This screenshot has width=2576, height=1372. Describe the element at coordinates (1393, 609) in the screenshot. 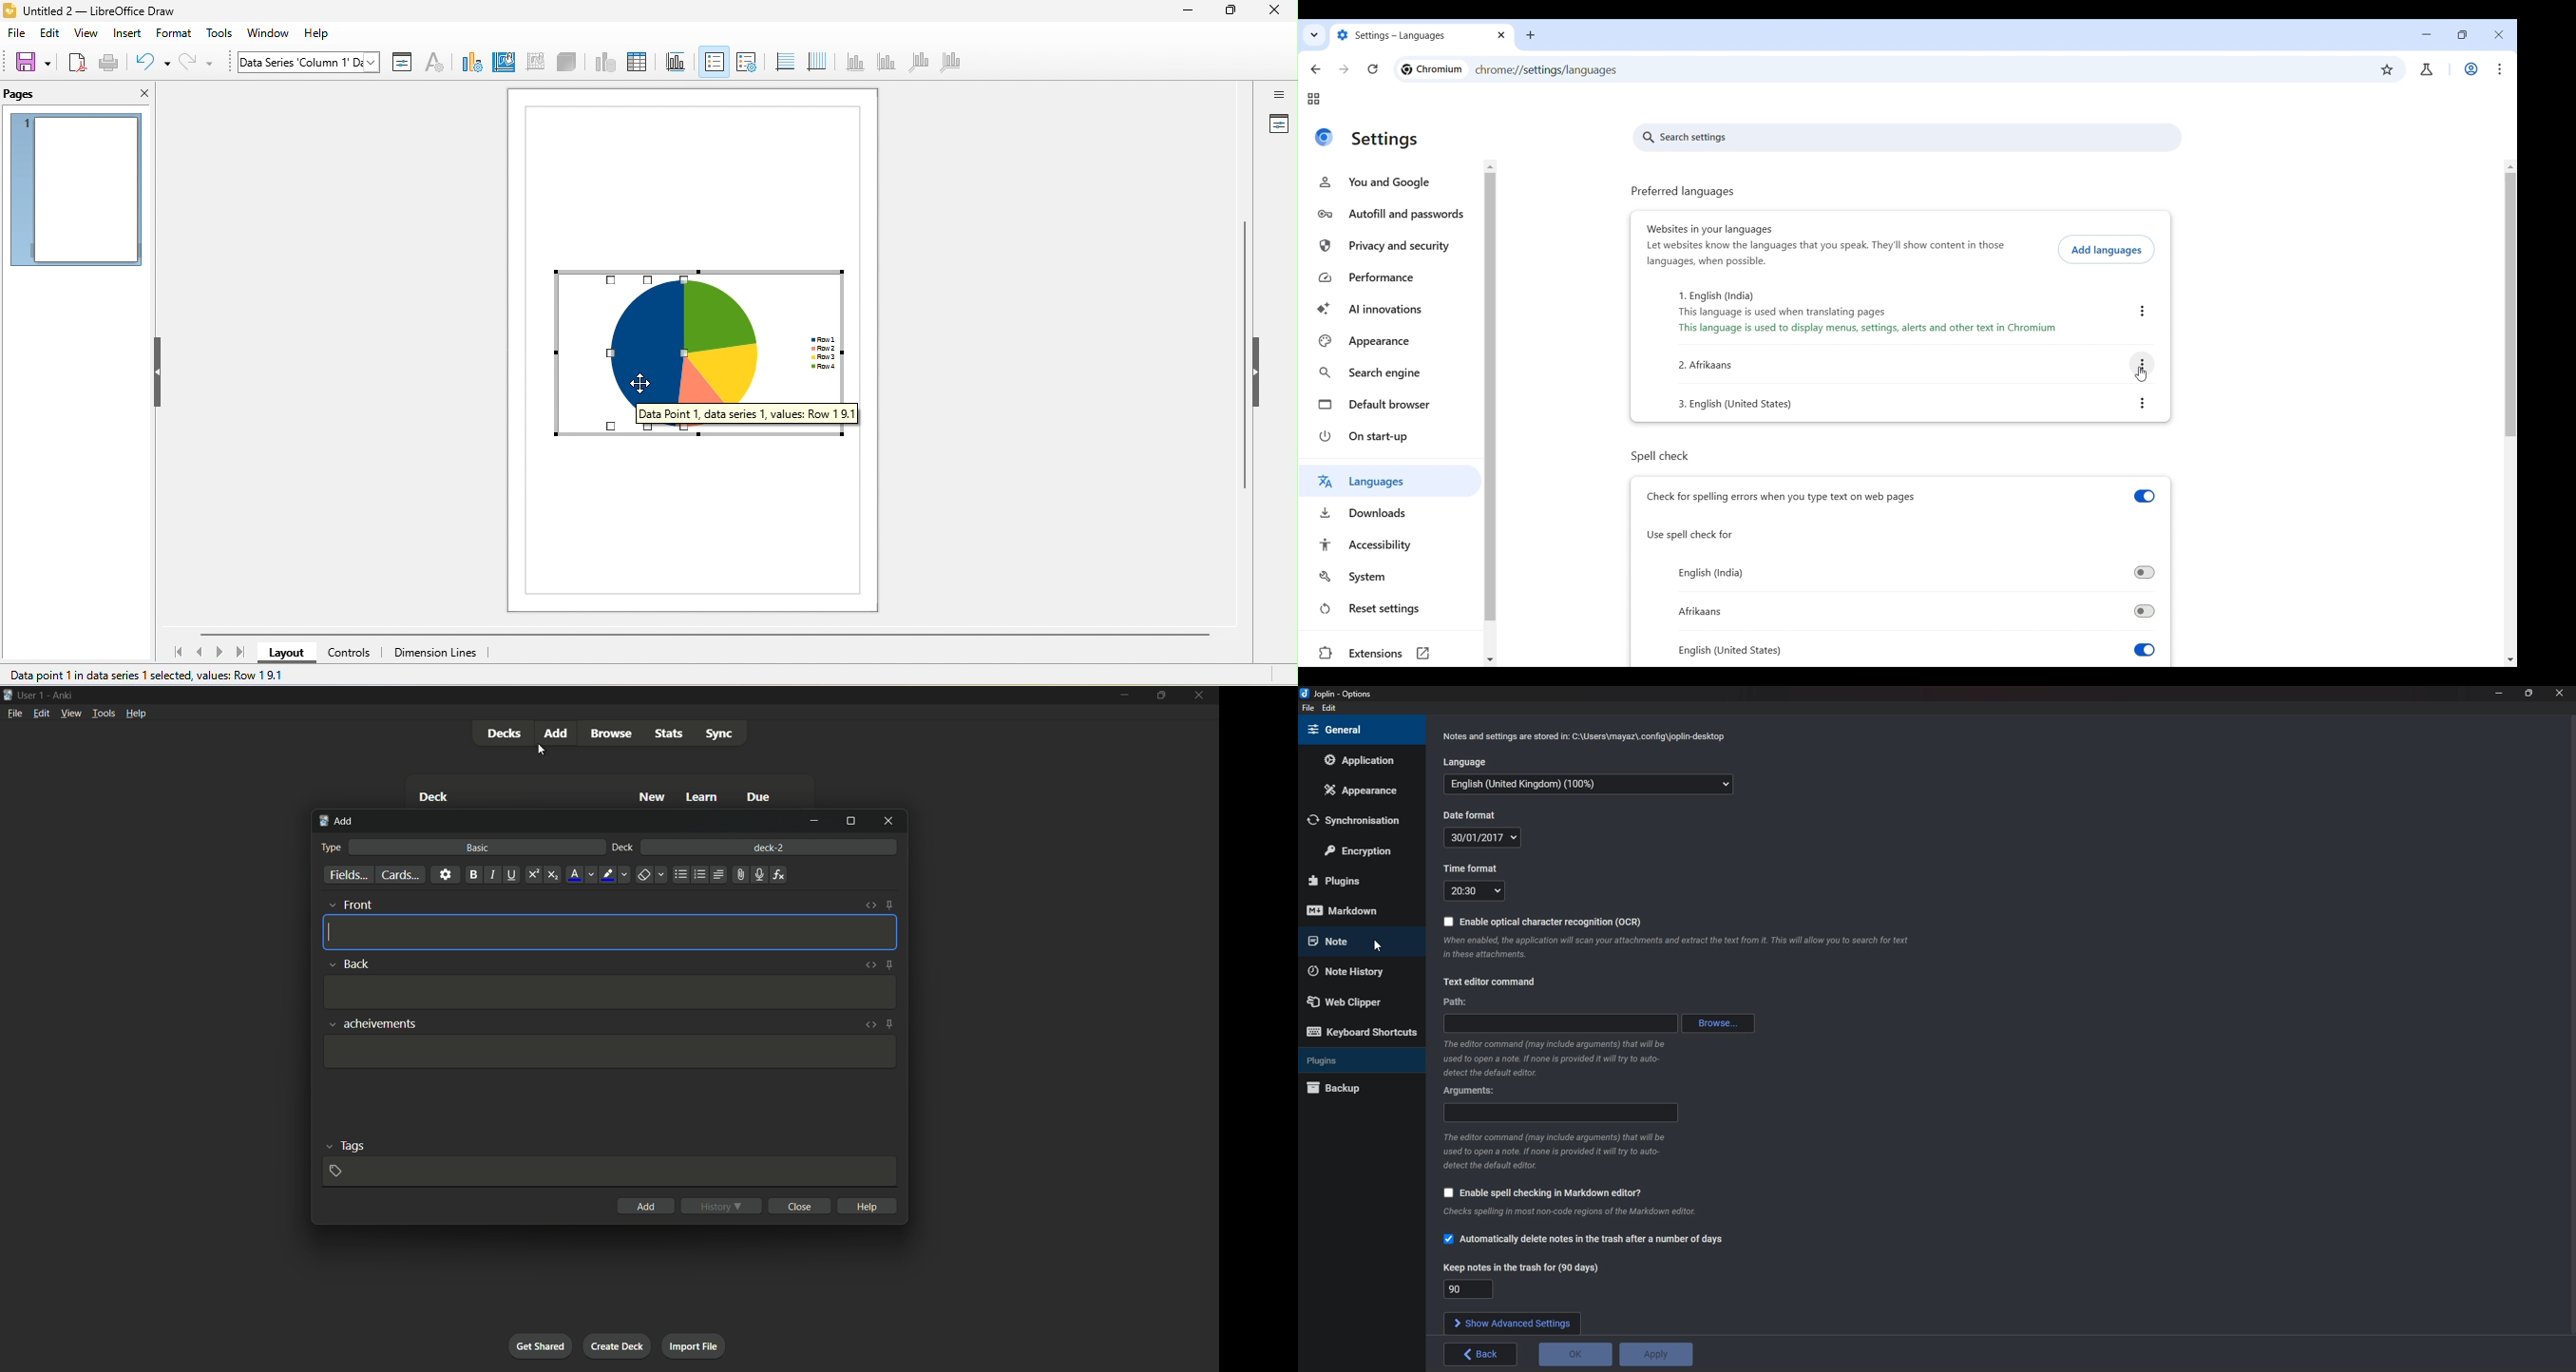

I see `Reset settings` at that location.